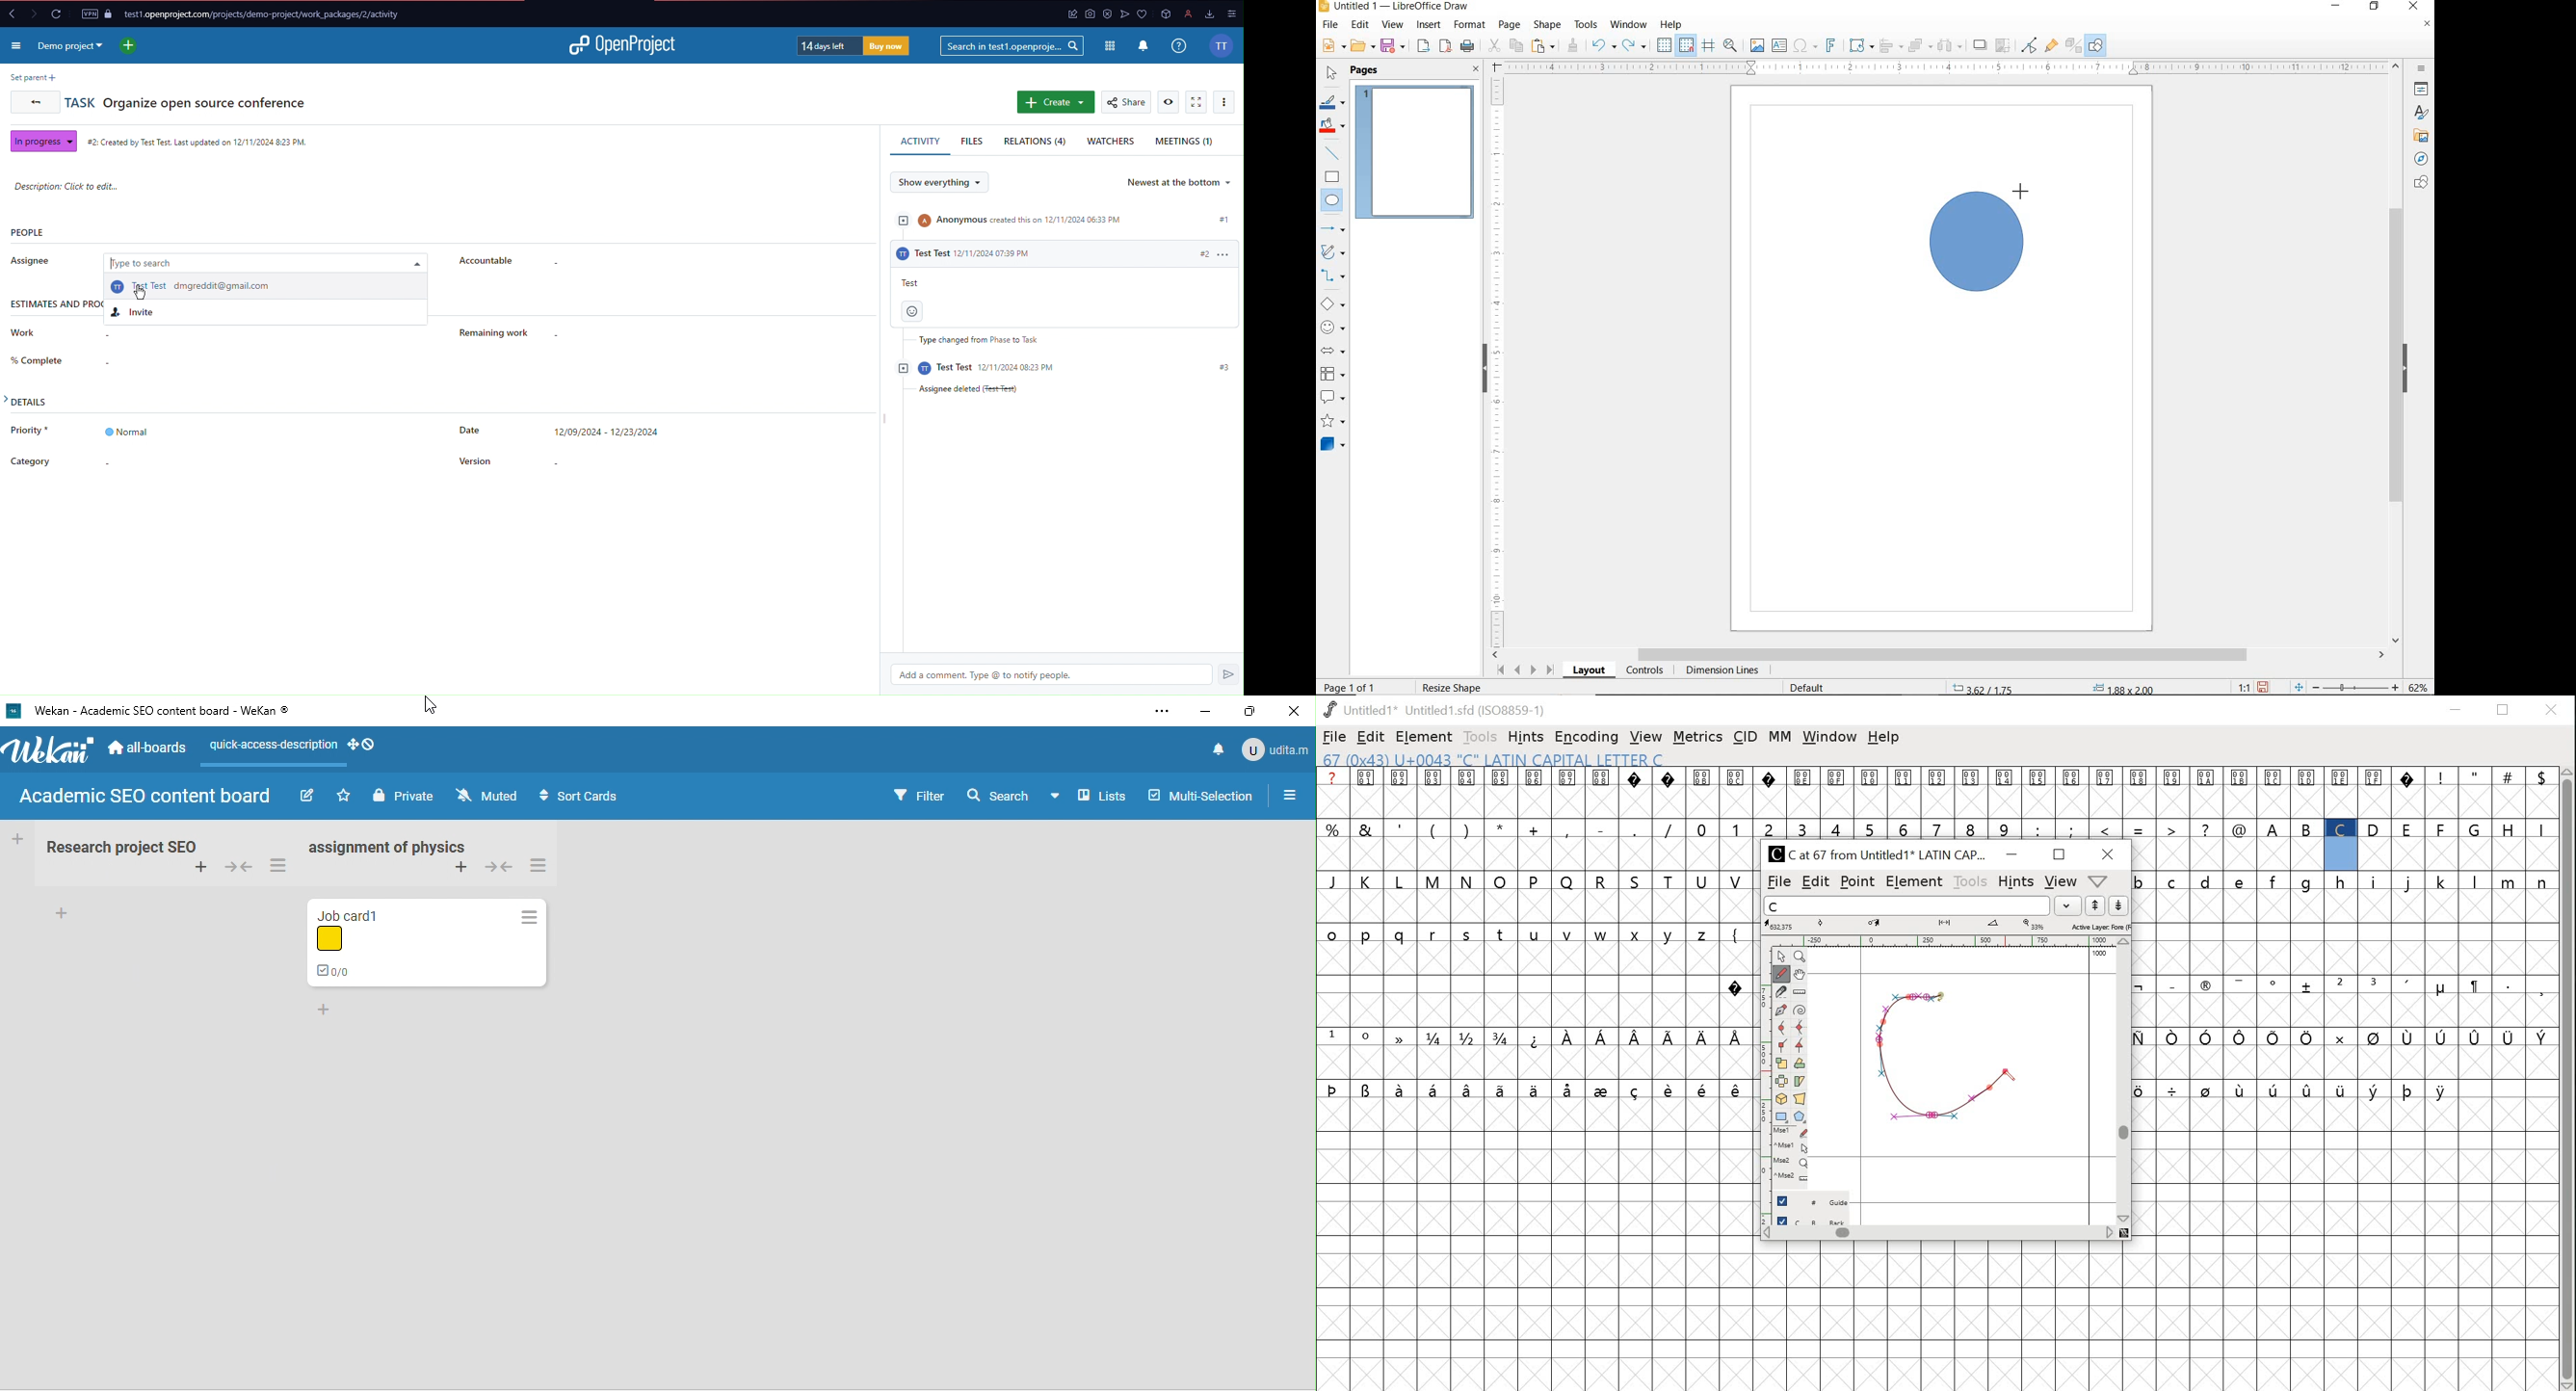 The height and width of the screenshot is (1400, 2576). What do you see at coordinates (1933, 295) in the screenshot?
I see `ELLIPSE TOOL` at bounding box center [1933, 295].